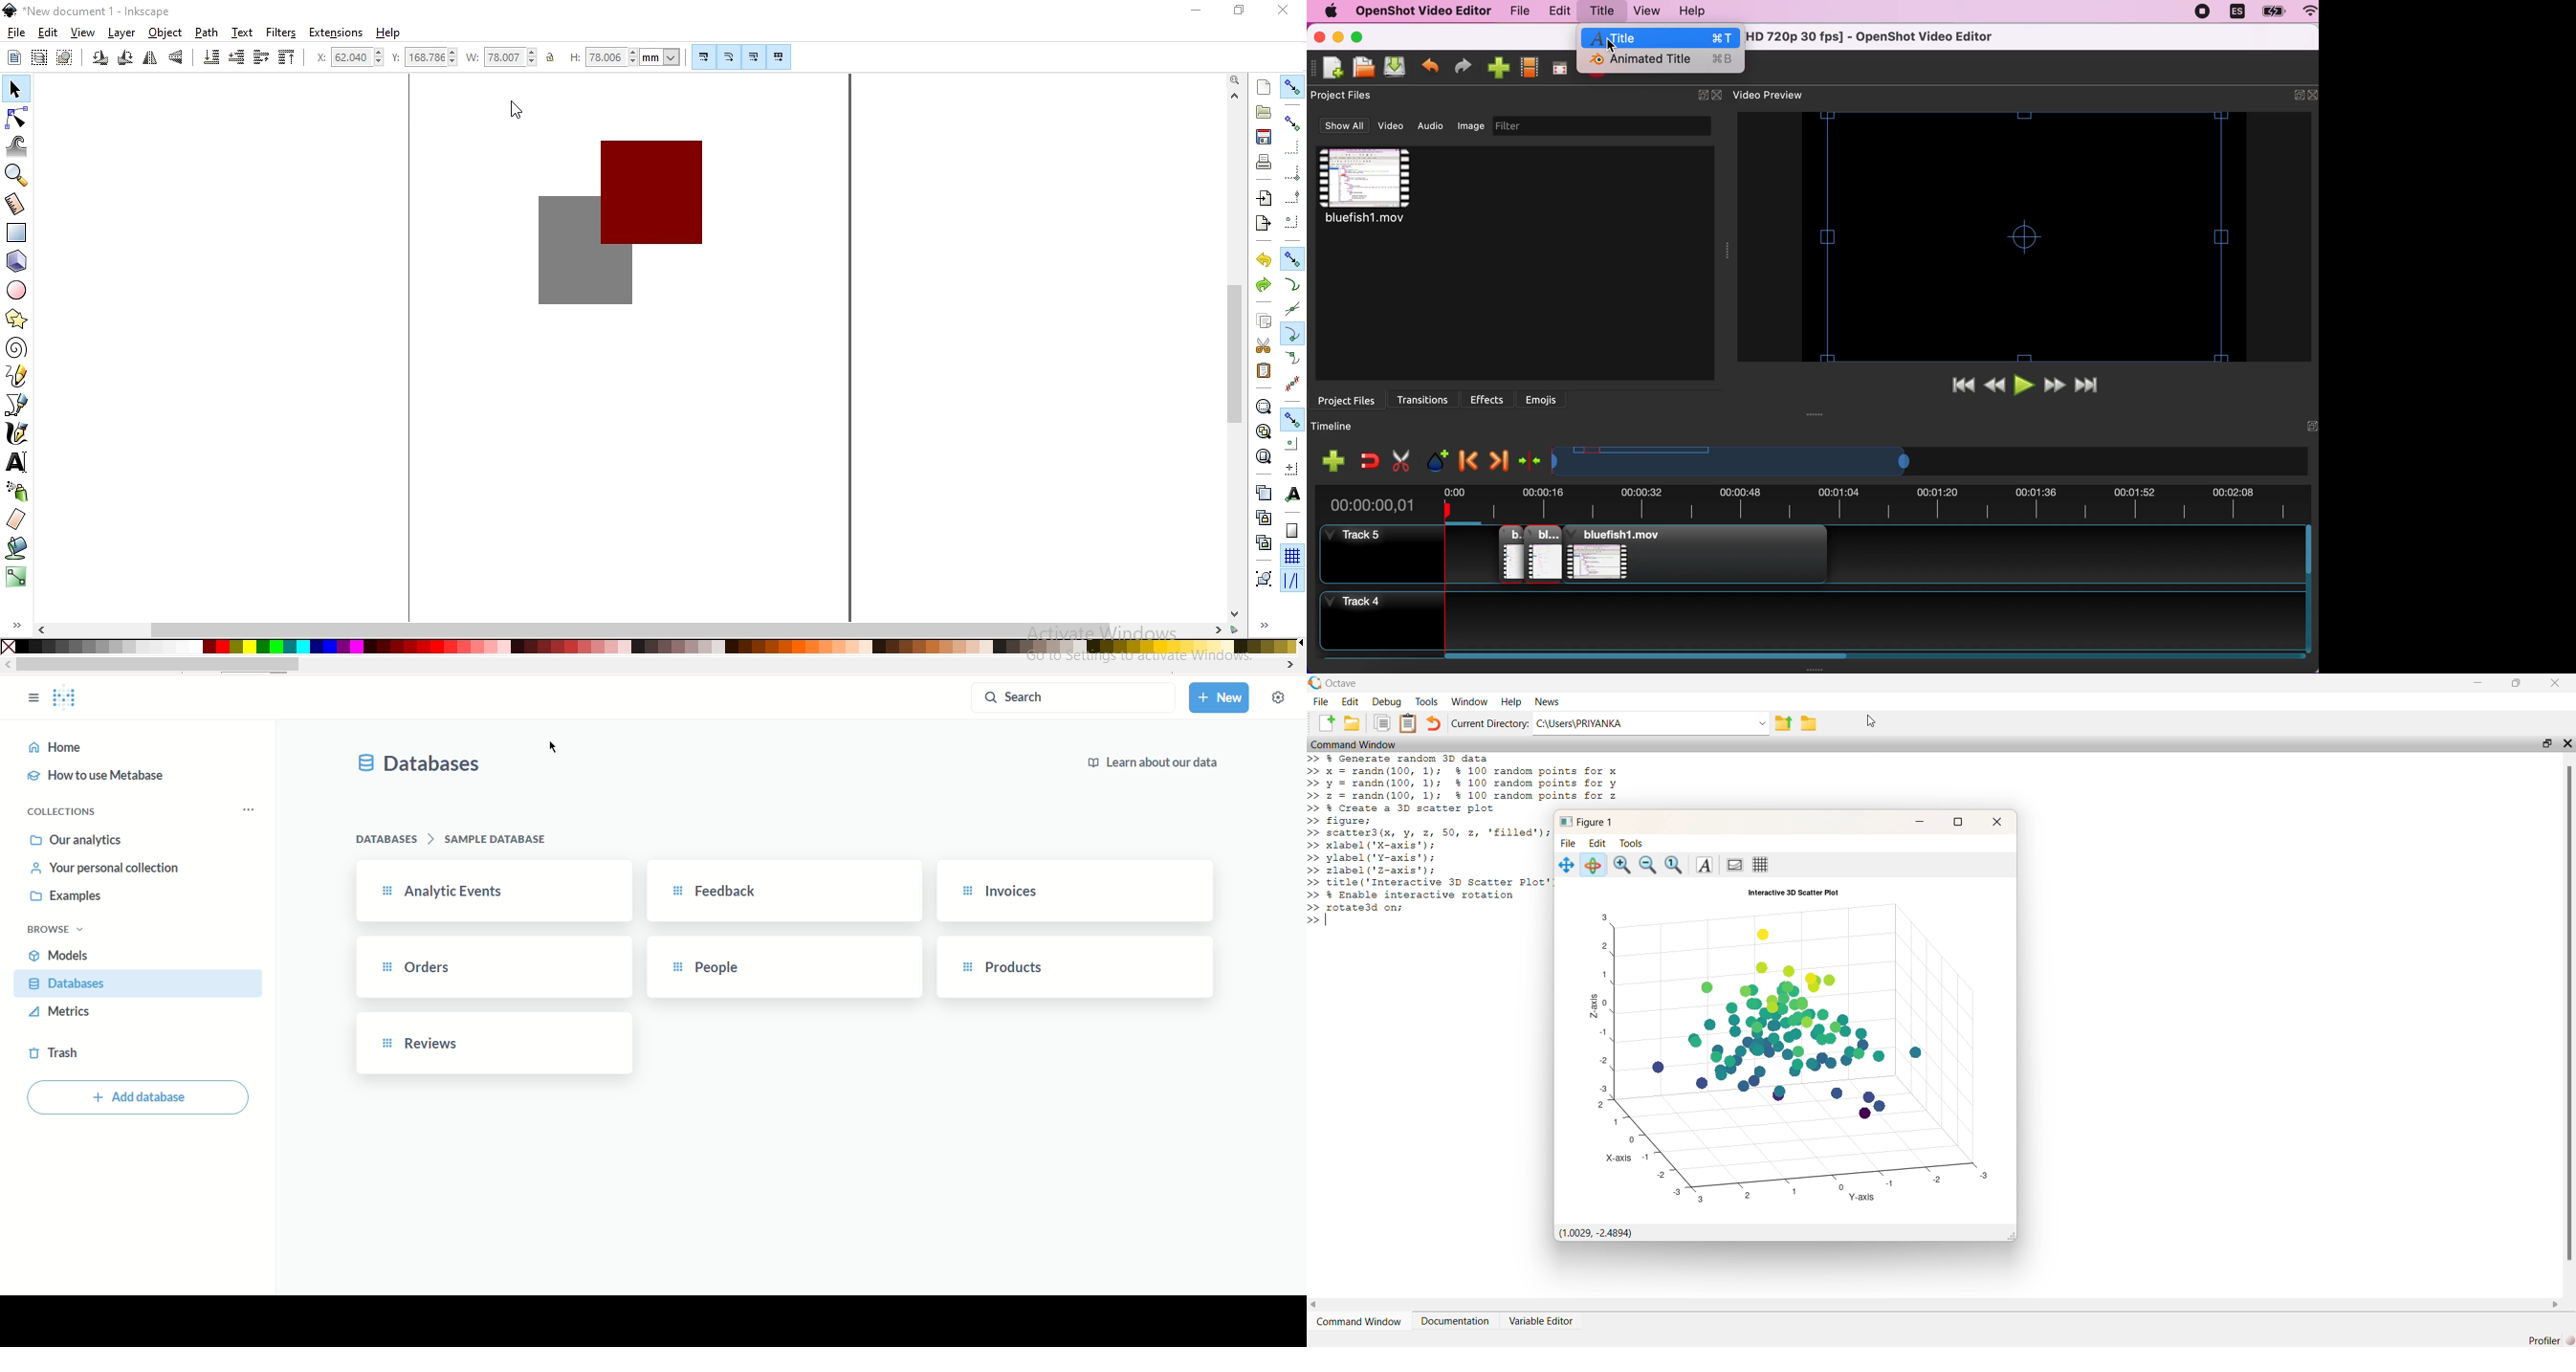  I want to click on close, so click(1284, 10).